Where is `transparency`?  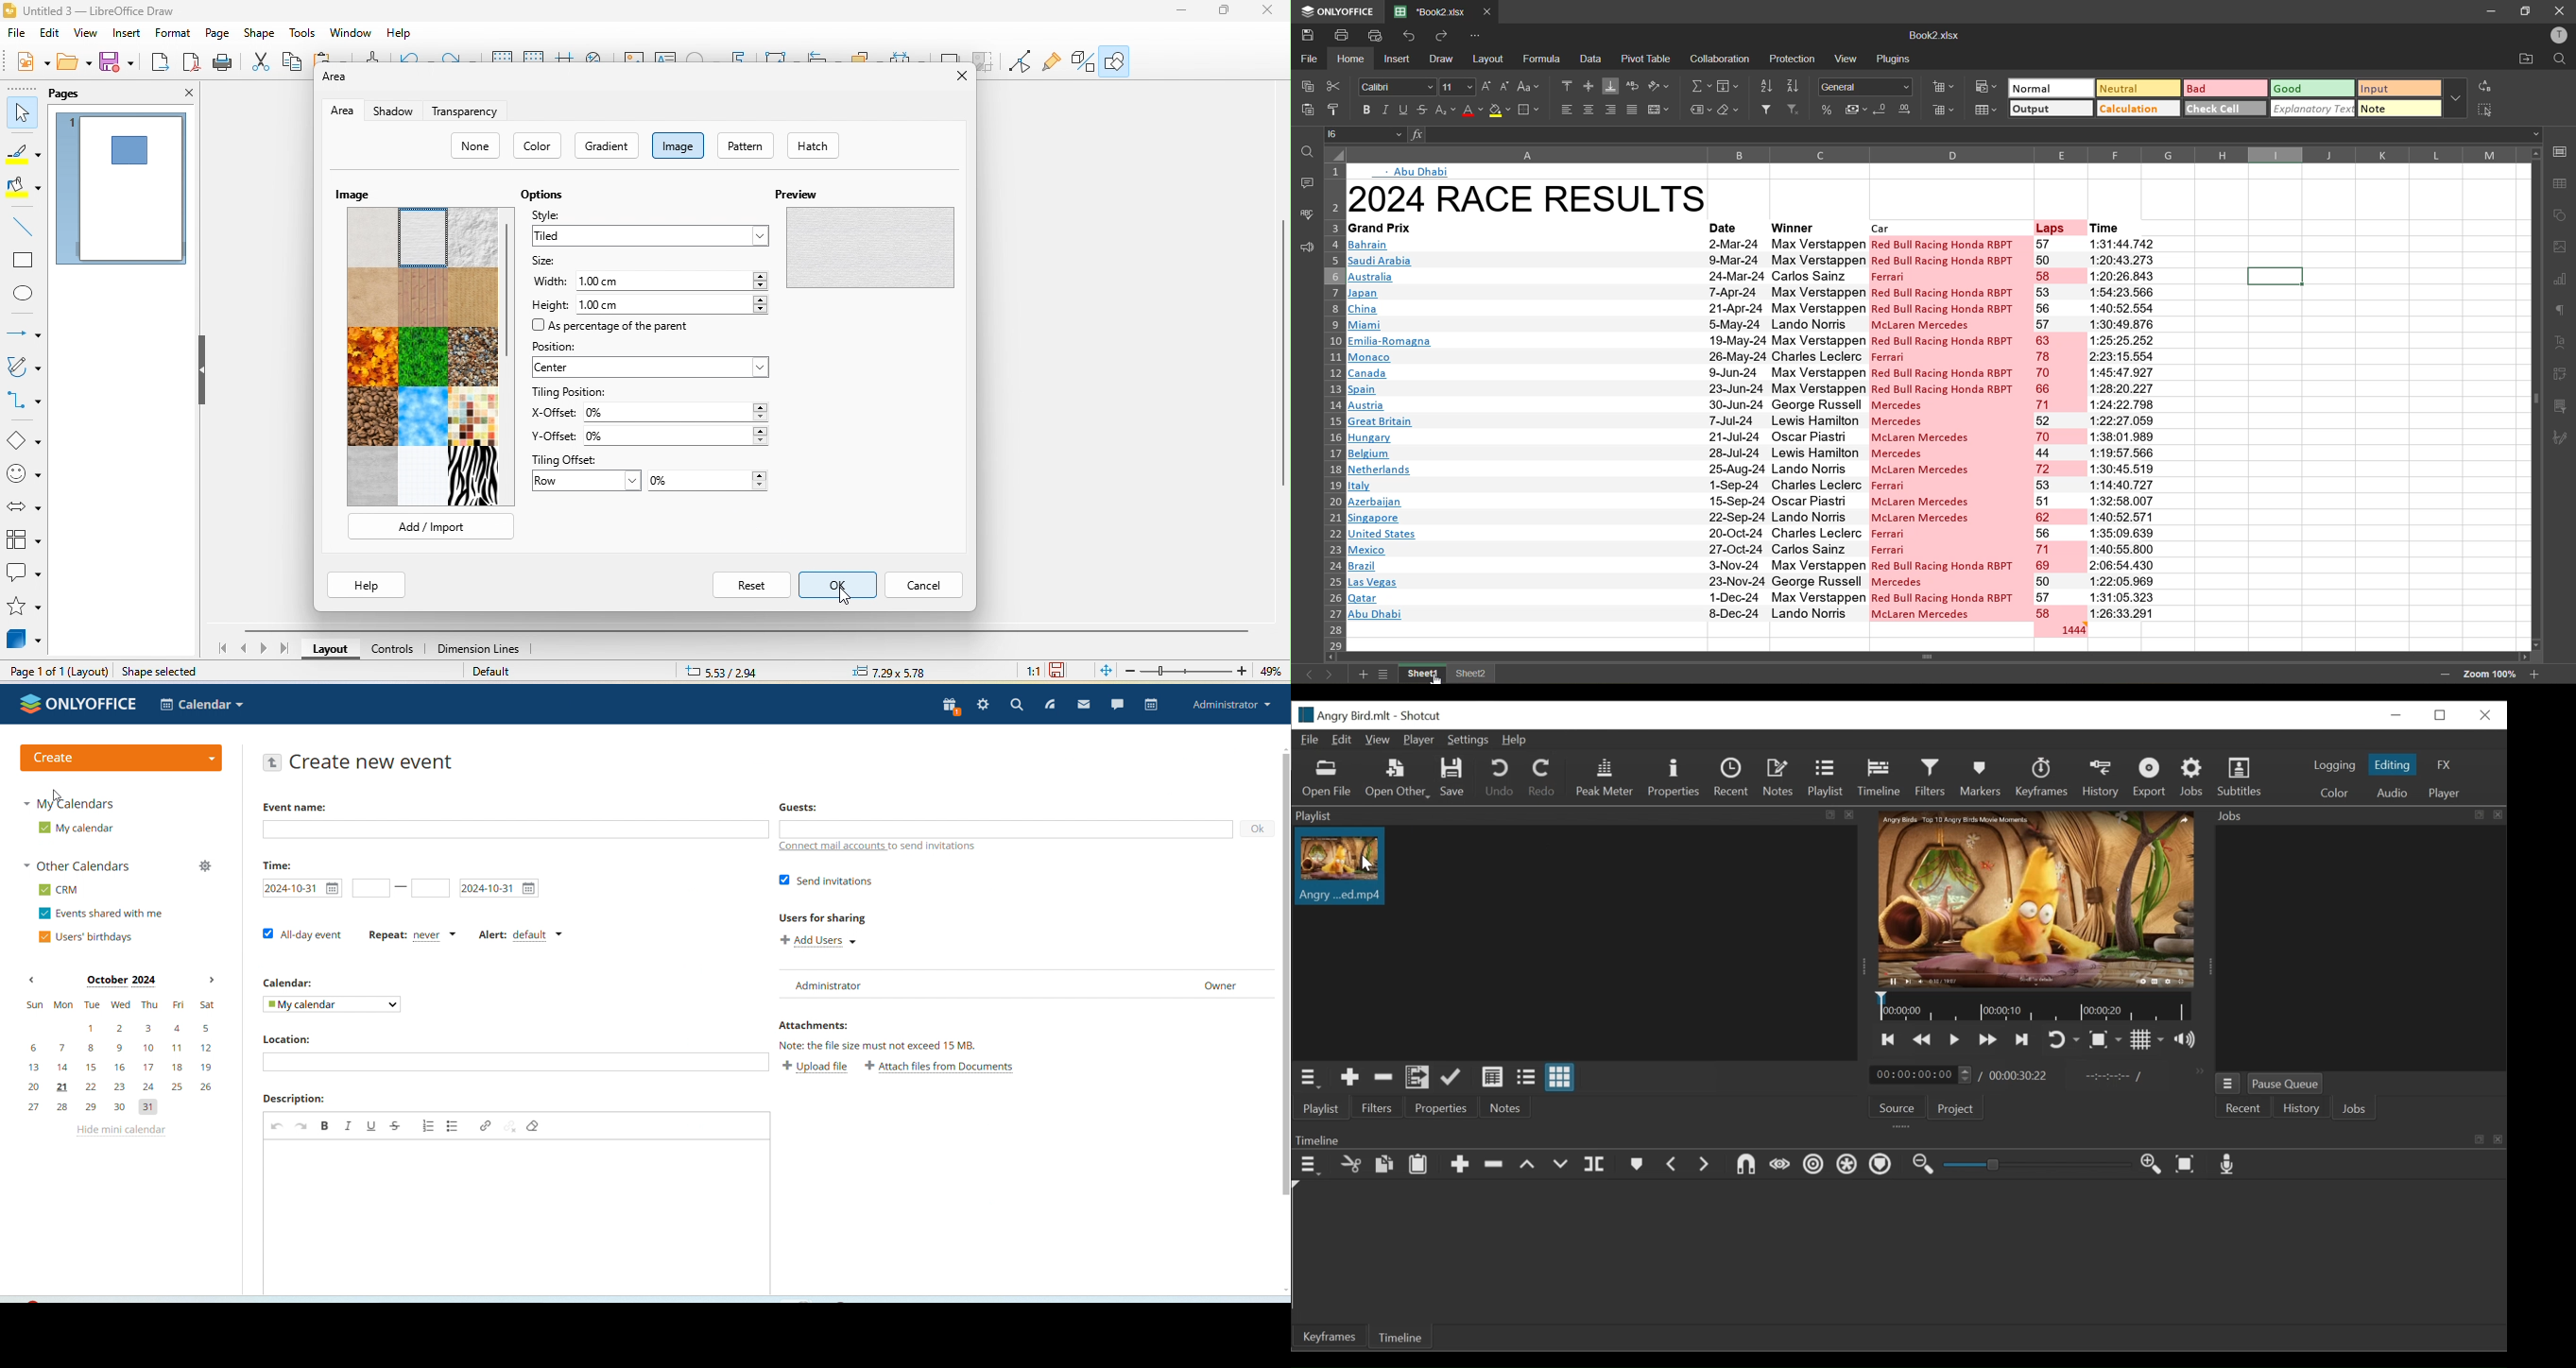
transparency is located at coordinates (476, 111).